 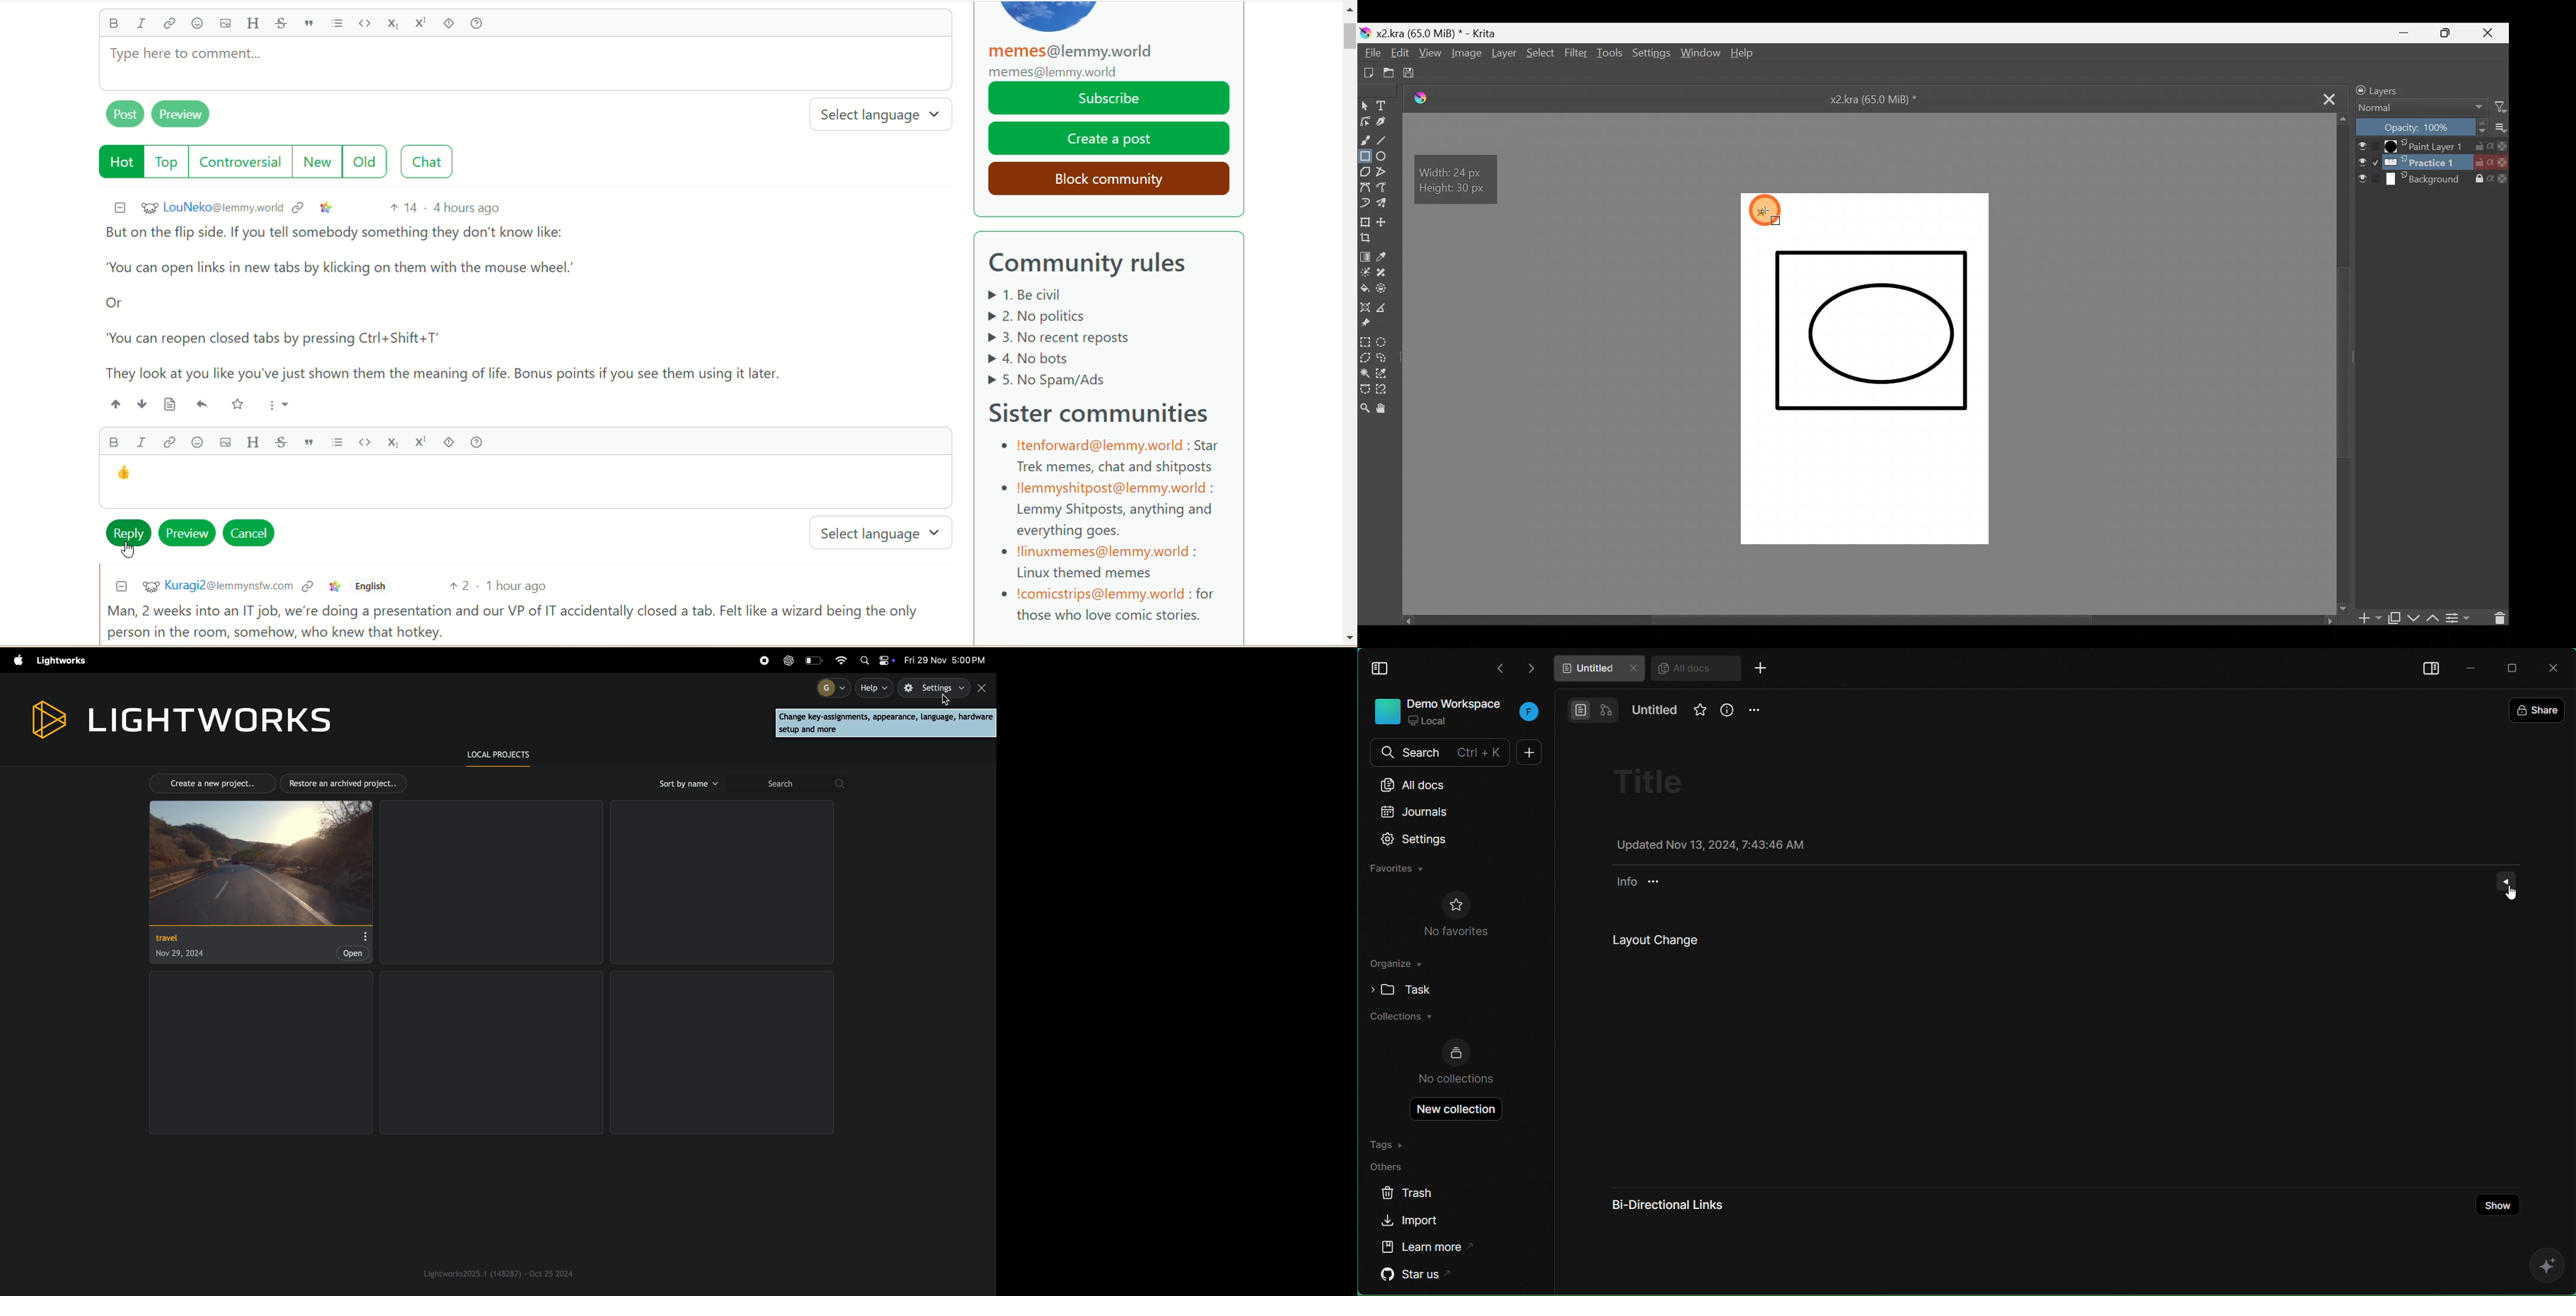 What do you see at coordinates (1414, 73) in the screenshot?
I see `Save` at bounding box center [1414, 73].